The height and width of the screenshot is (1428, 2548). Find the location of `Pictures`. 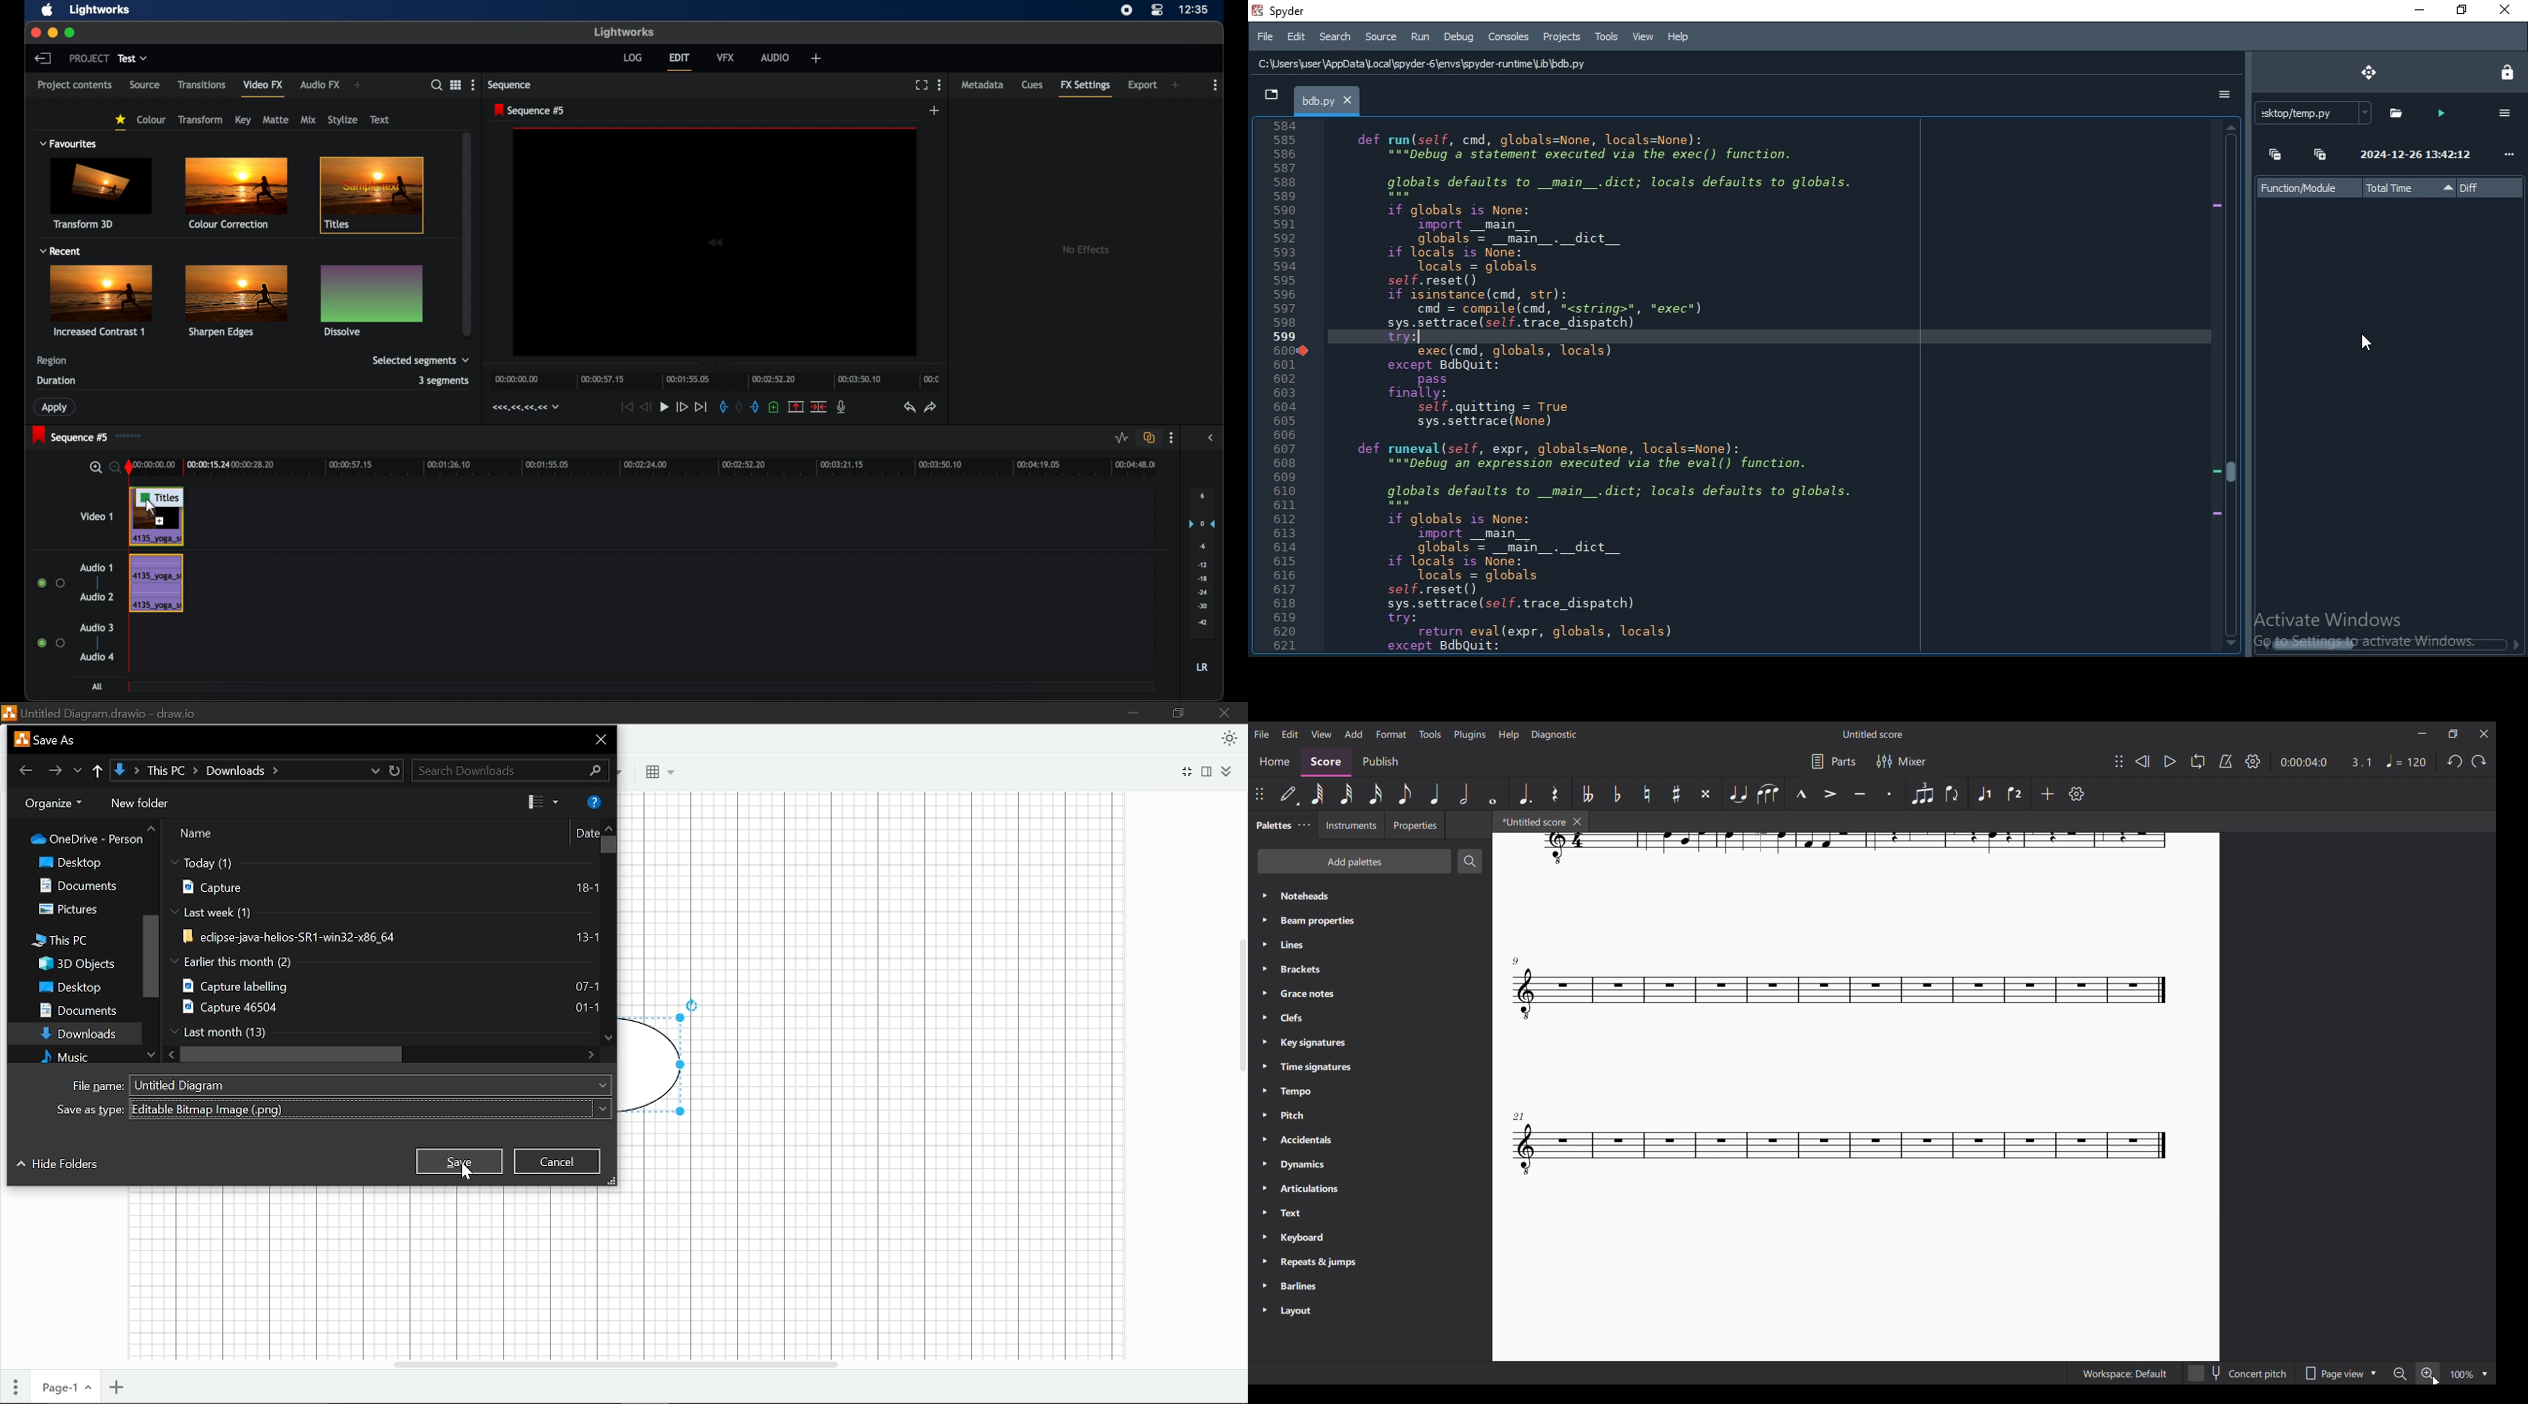

Pictures is located at coordinates (74, 910).